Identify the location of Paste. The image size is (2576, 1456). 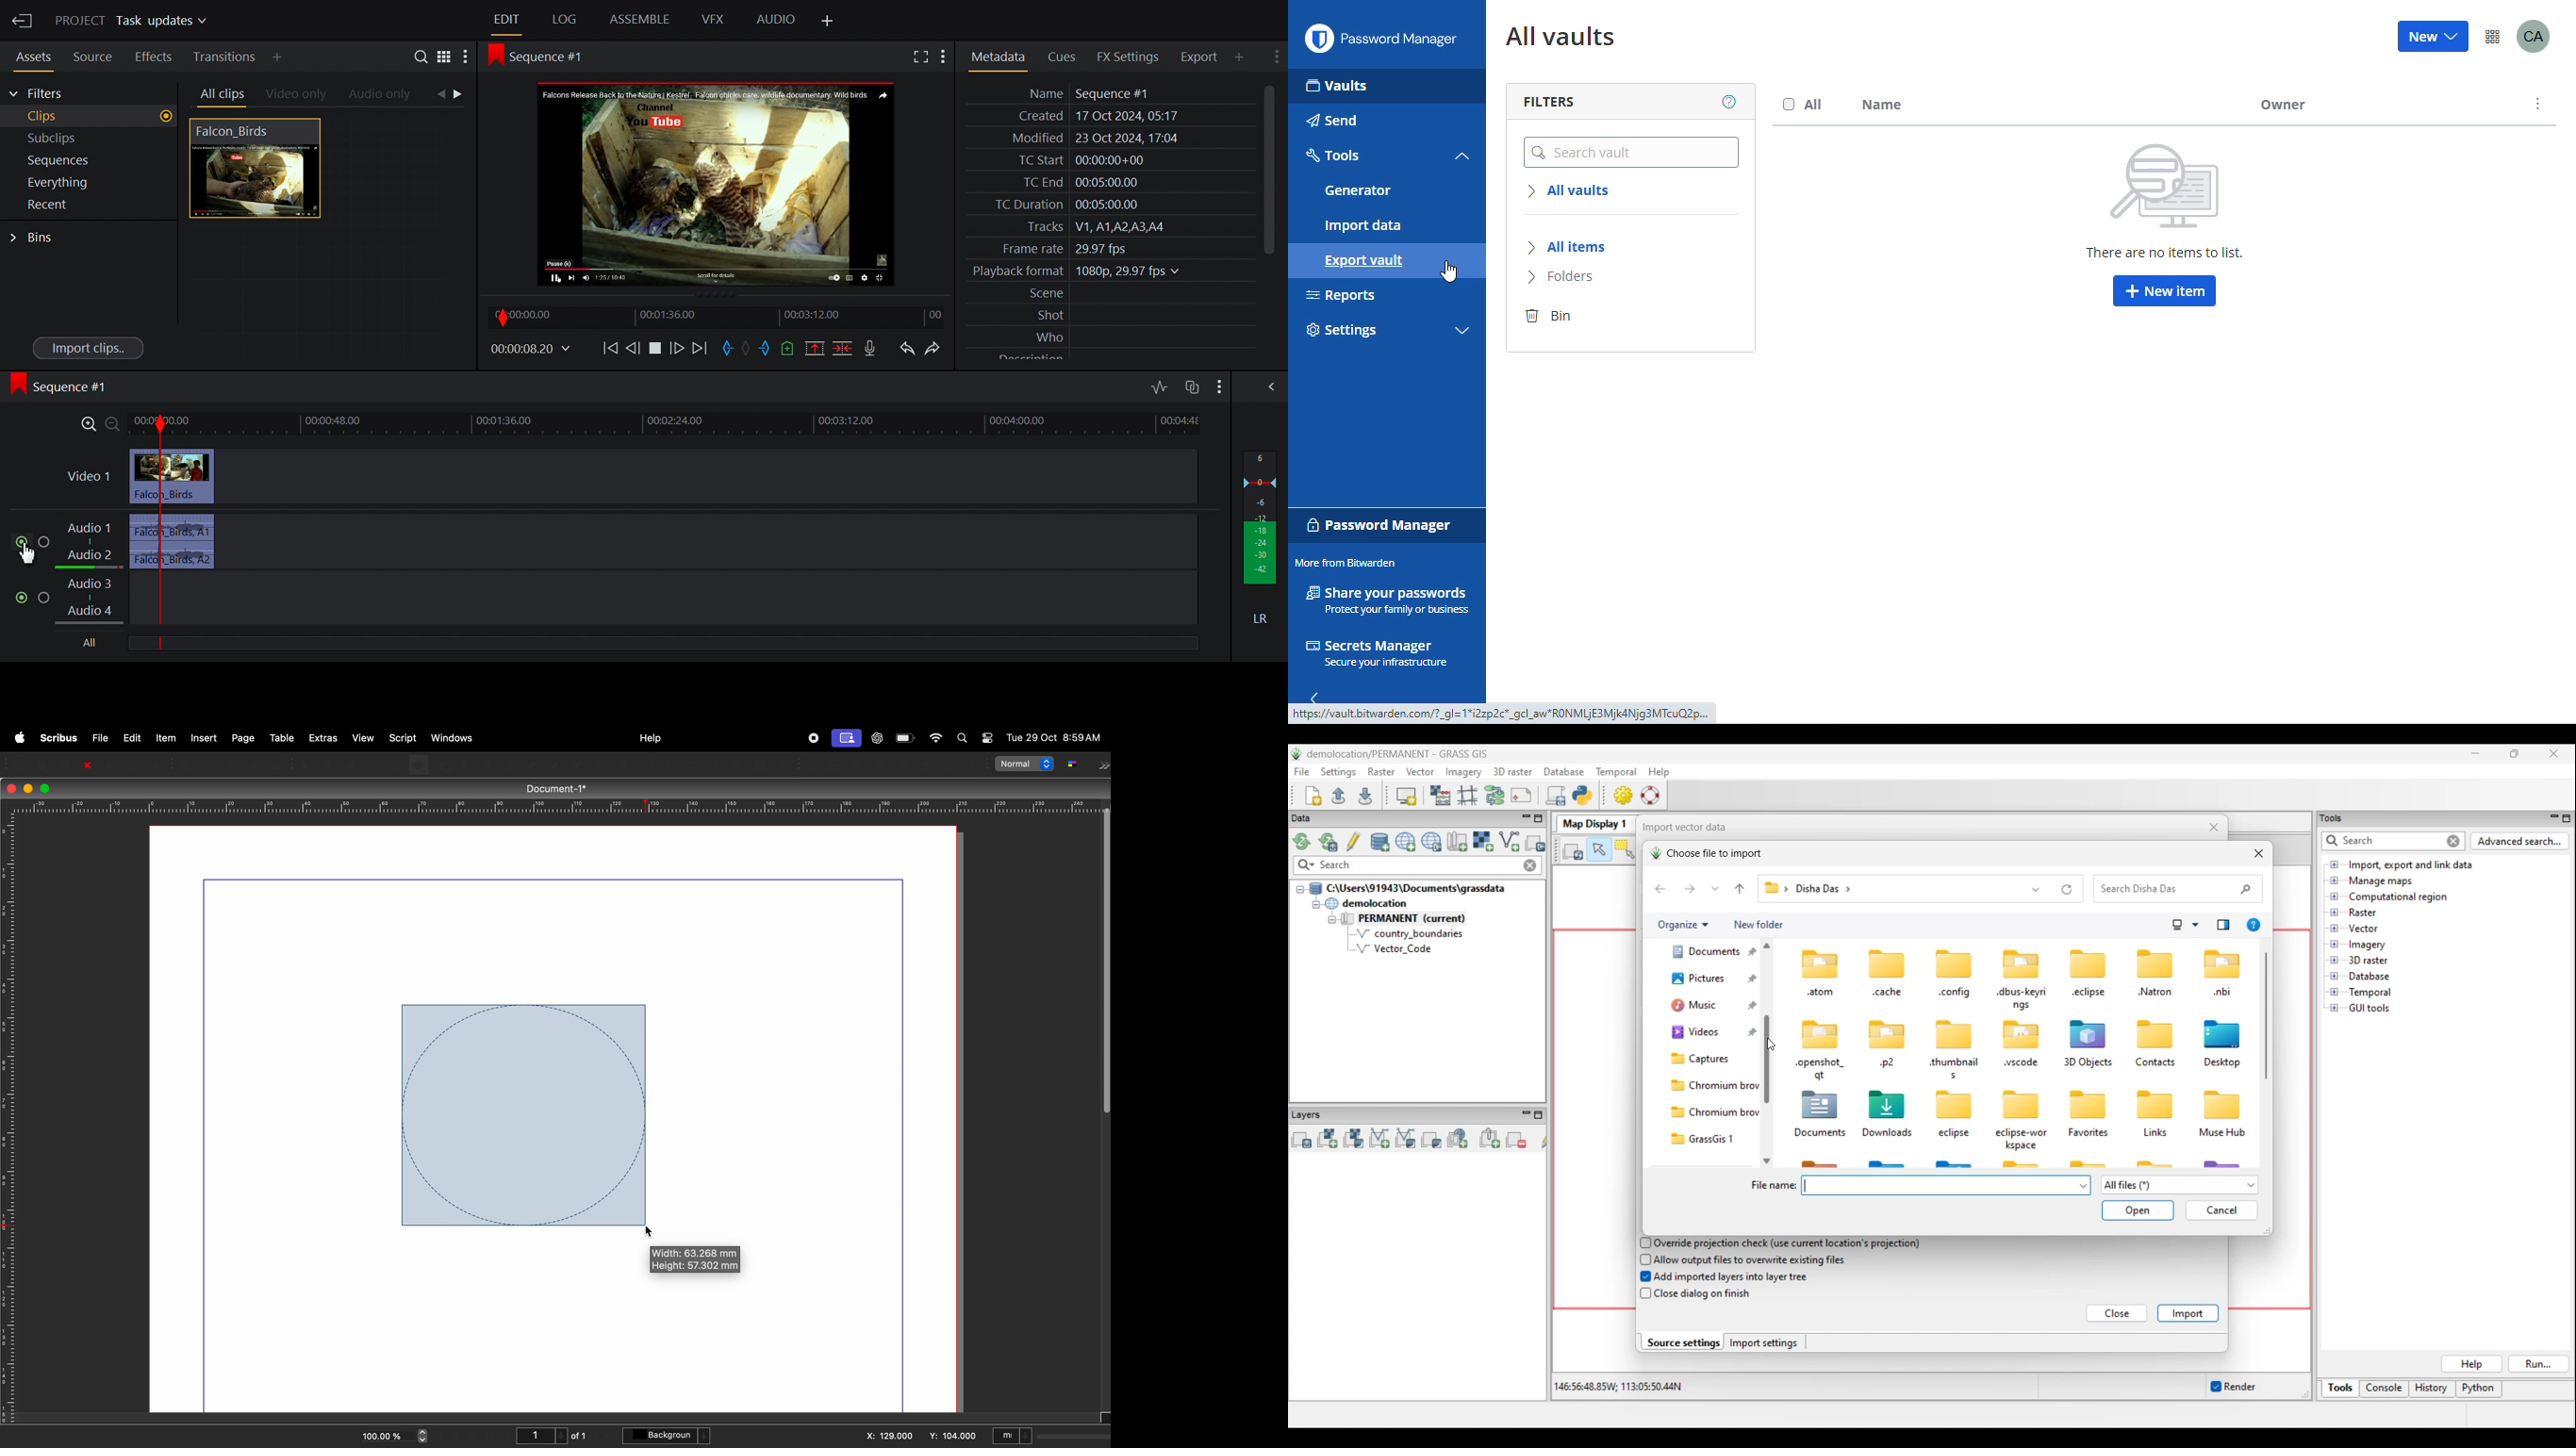
(278, 763).